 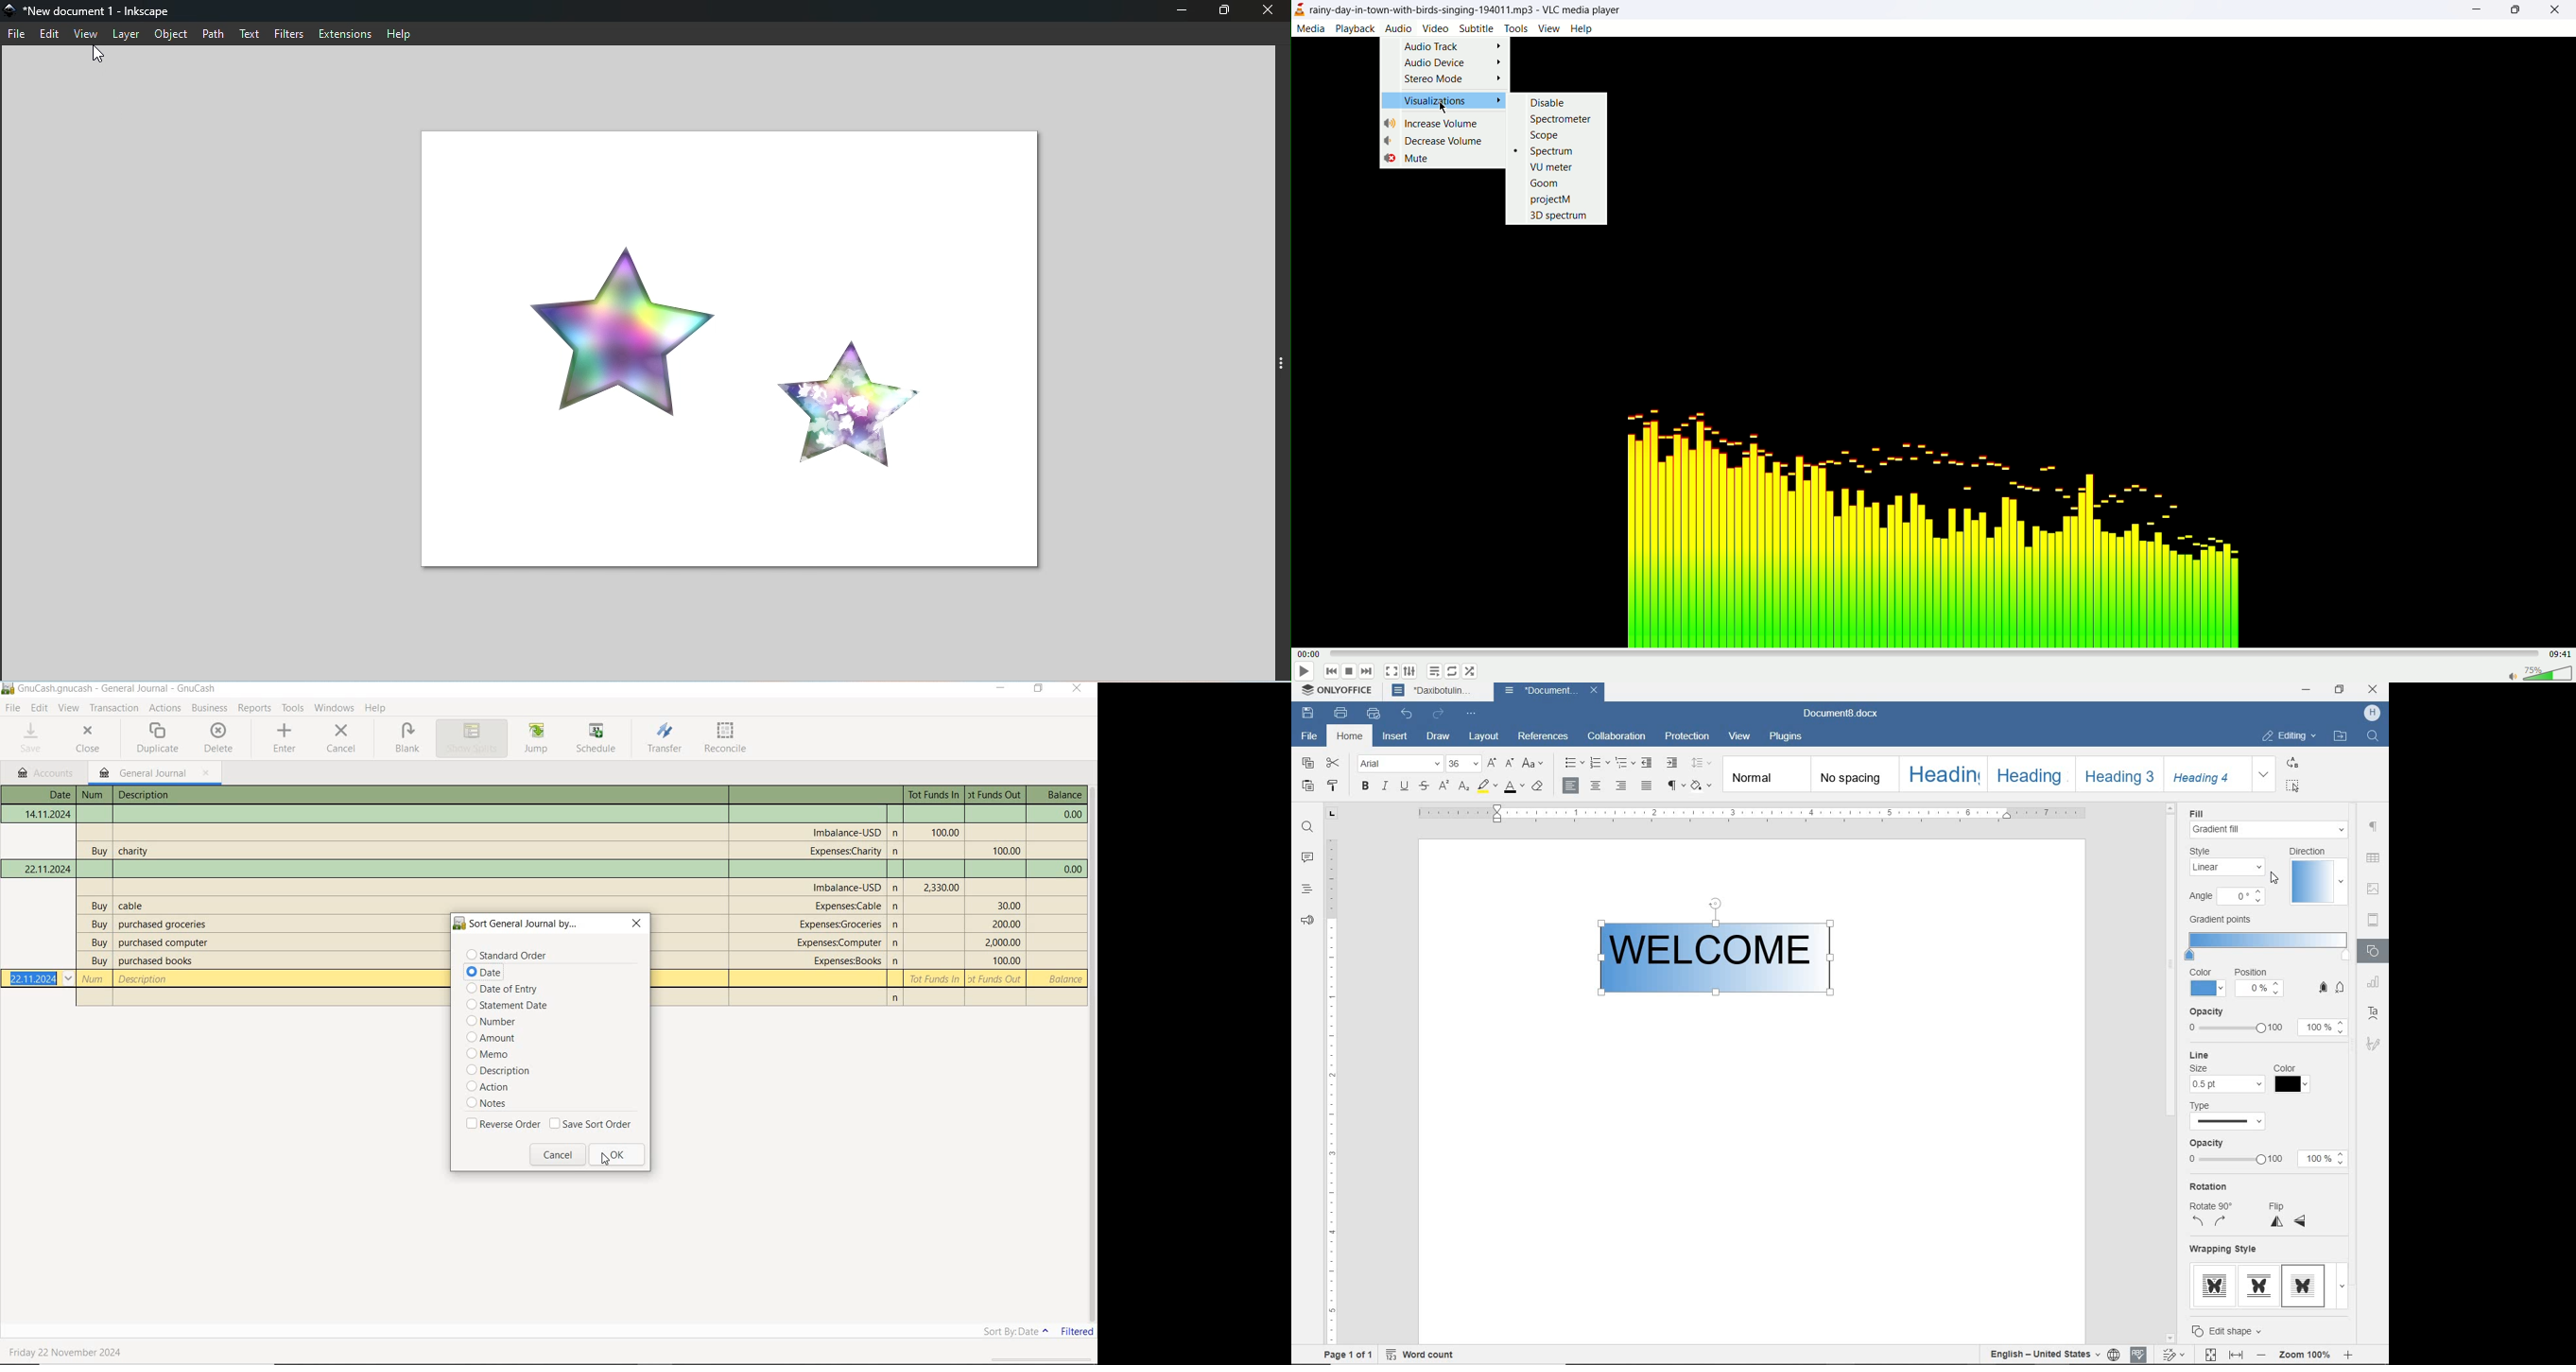 What do you see at coordinates (1544, 135) in the screenshot?
I see `scope` at bounding box center [1544, 135].